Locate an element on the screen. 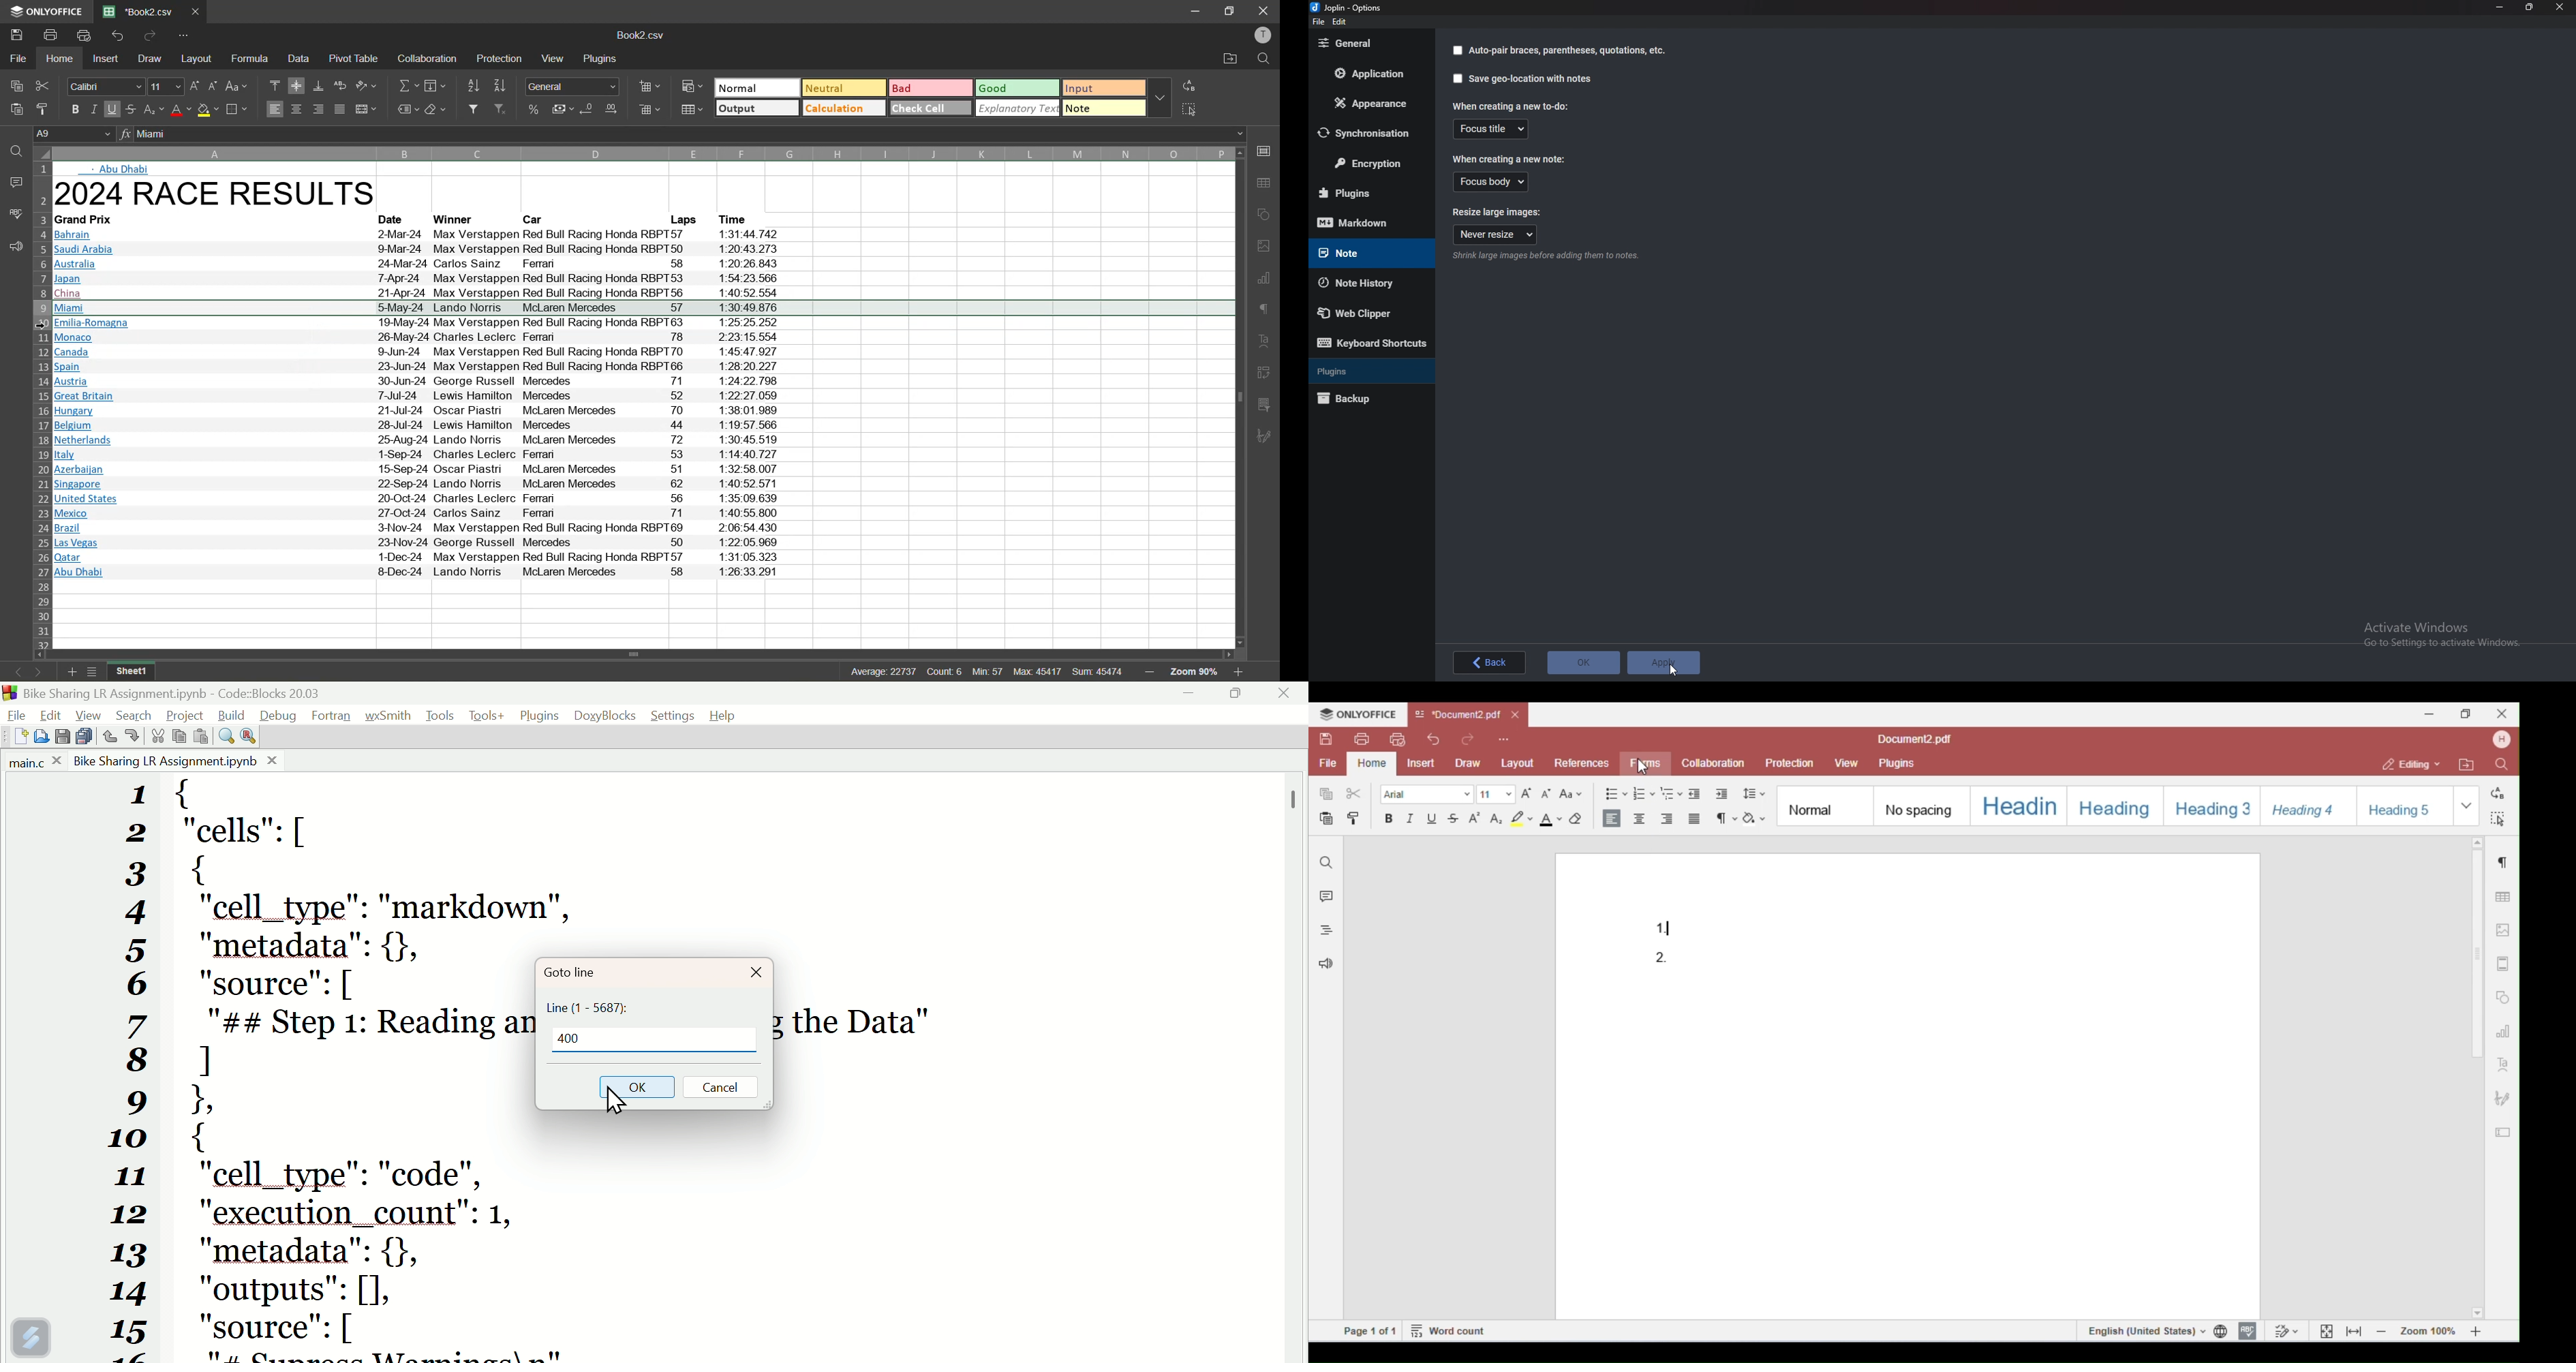 The image size is (2576, 1372). font color is located at coordinates (181, 111).